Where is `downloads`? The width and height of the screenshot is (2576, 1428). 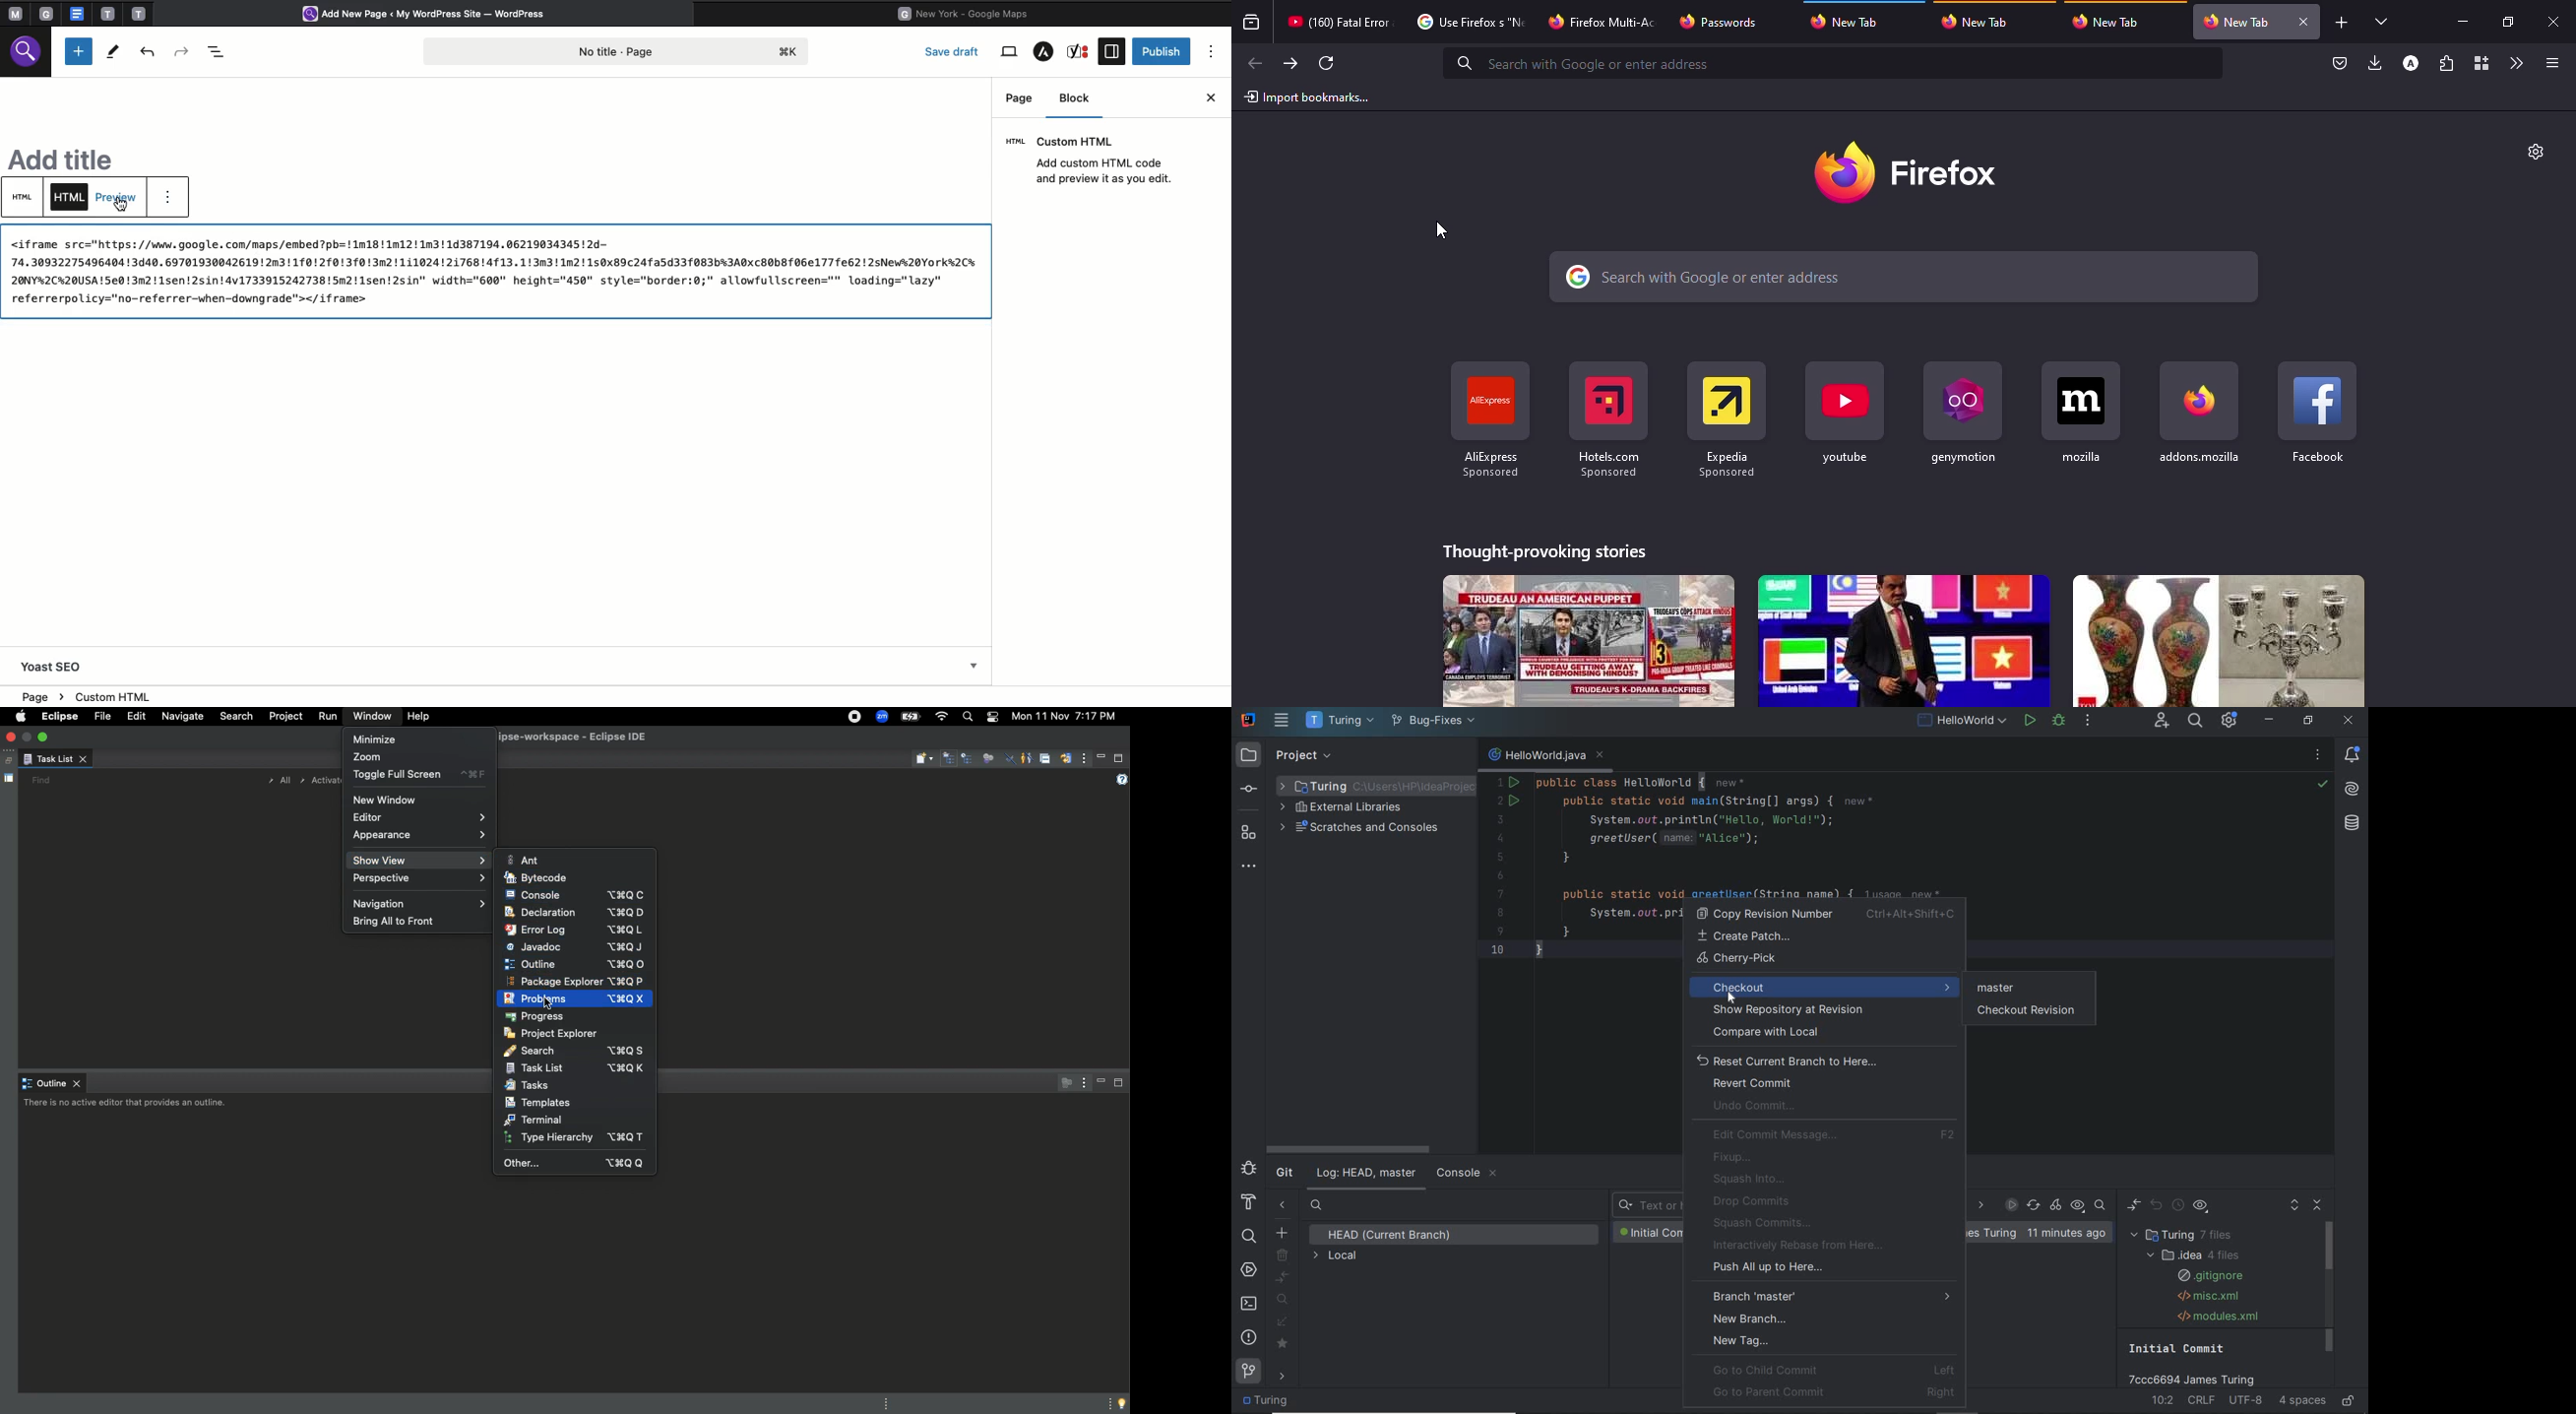
downloads is located at coordinates (2375, 63).